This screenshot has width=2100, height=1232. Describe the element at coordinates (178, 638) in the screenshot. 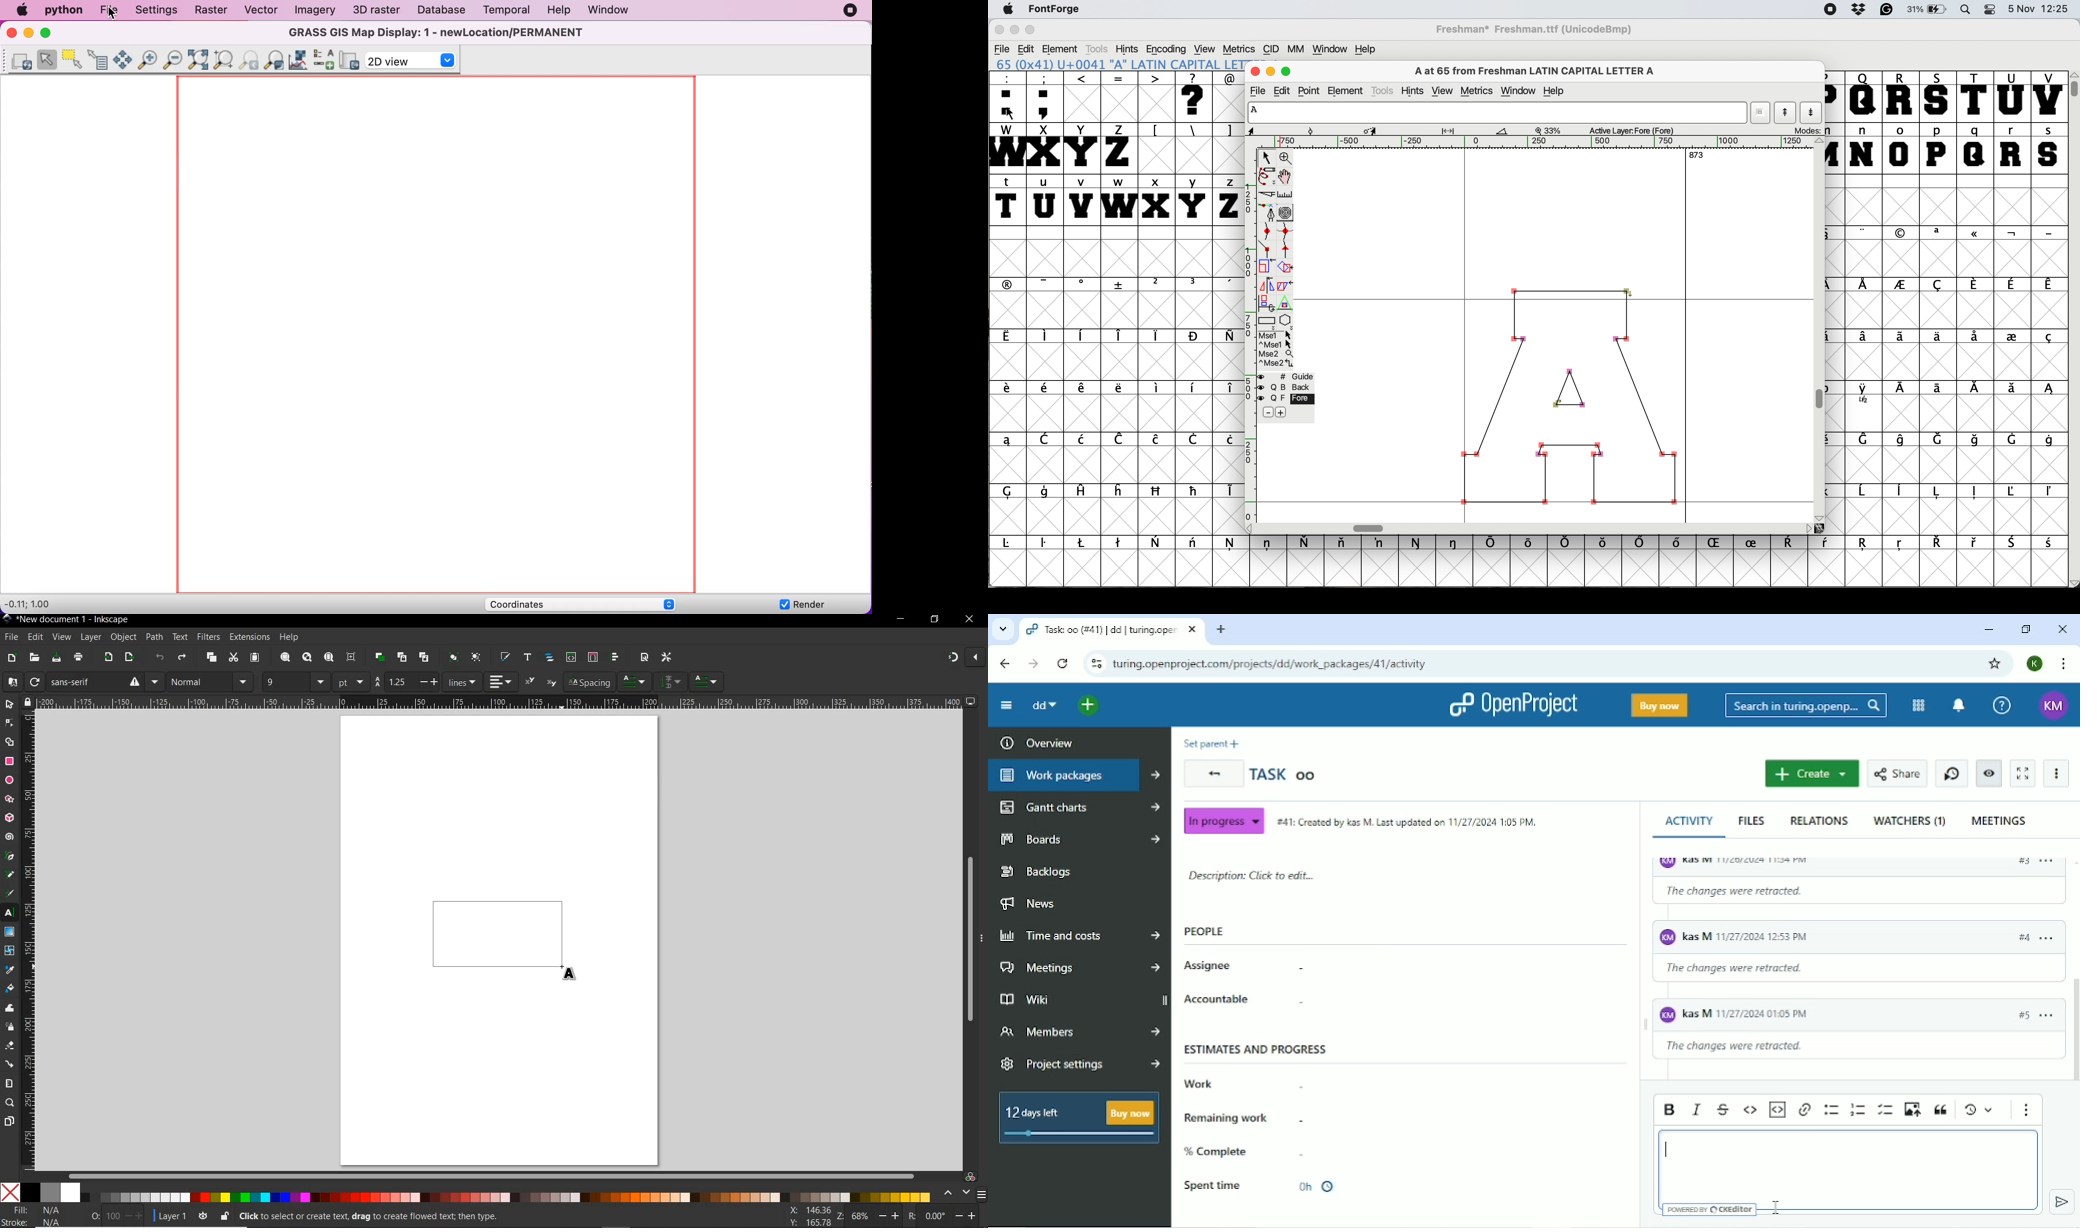

I see `text` at that location.